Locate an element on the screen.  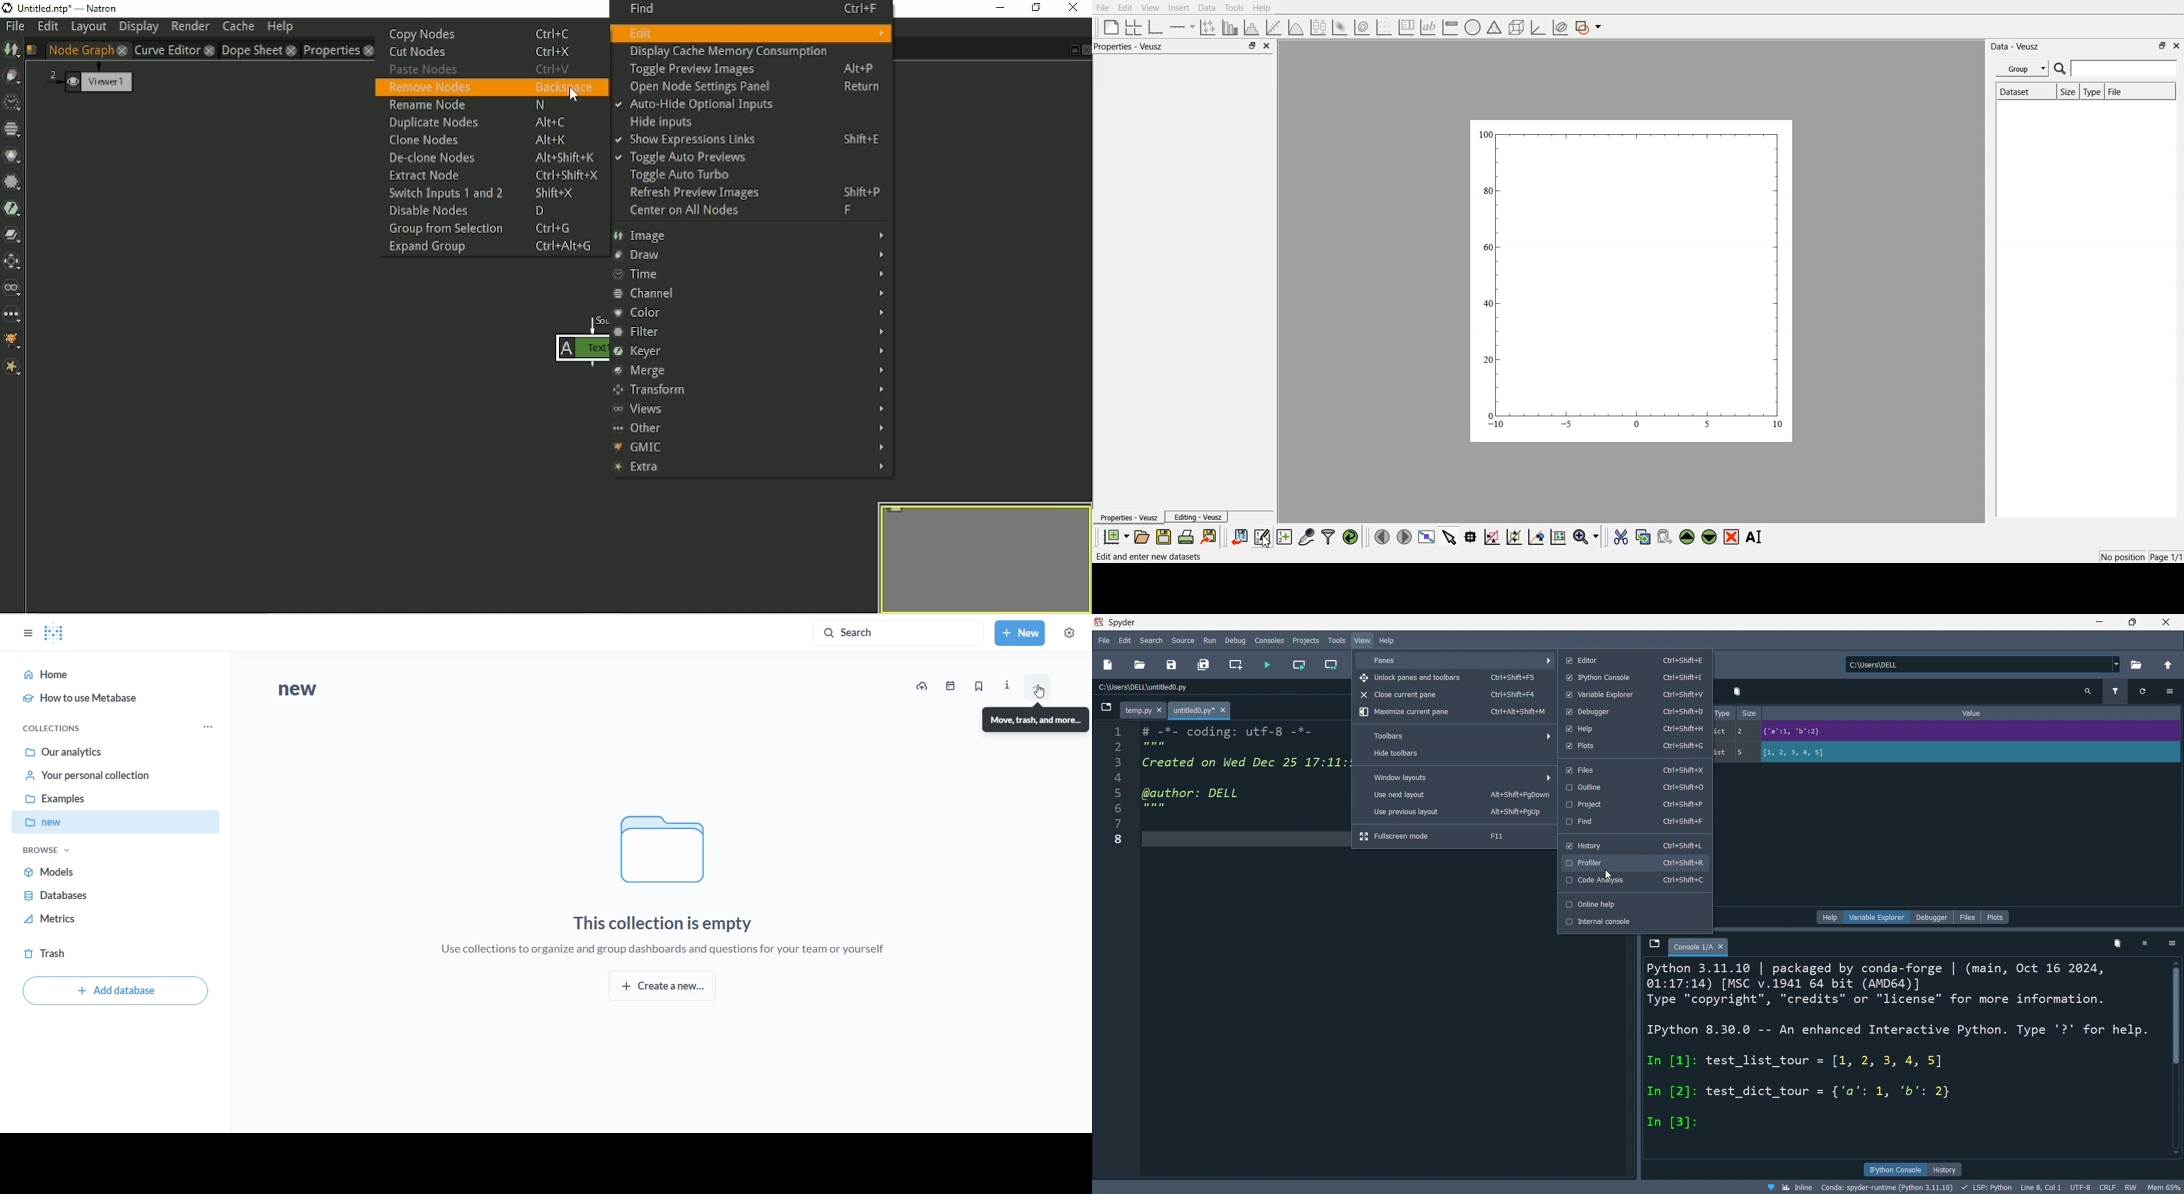
file is located at coordinates (1105, 642).